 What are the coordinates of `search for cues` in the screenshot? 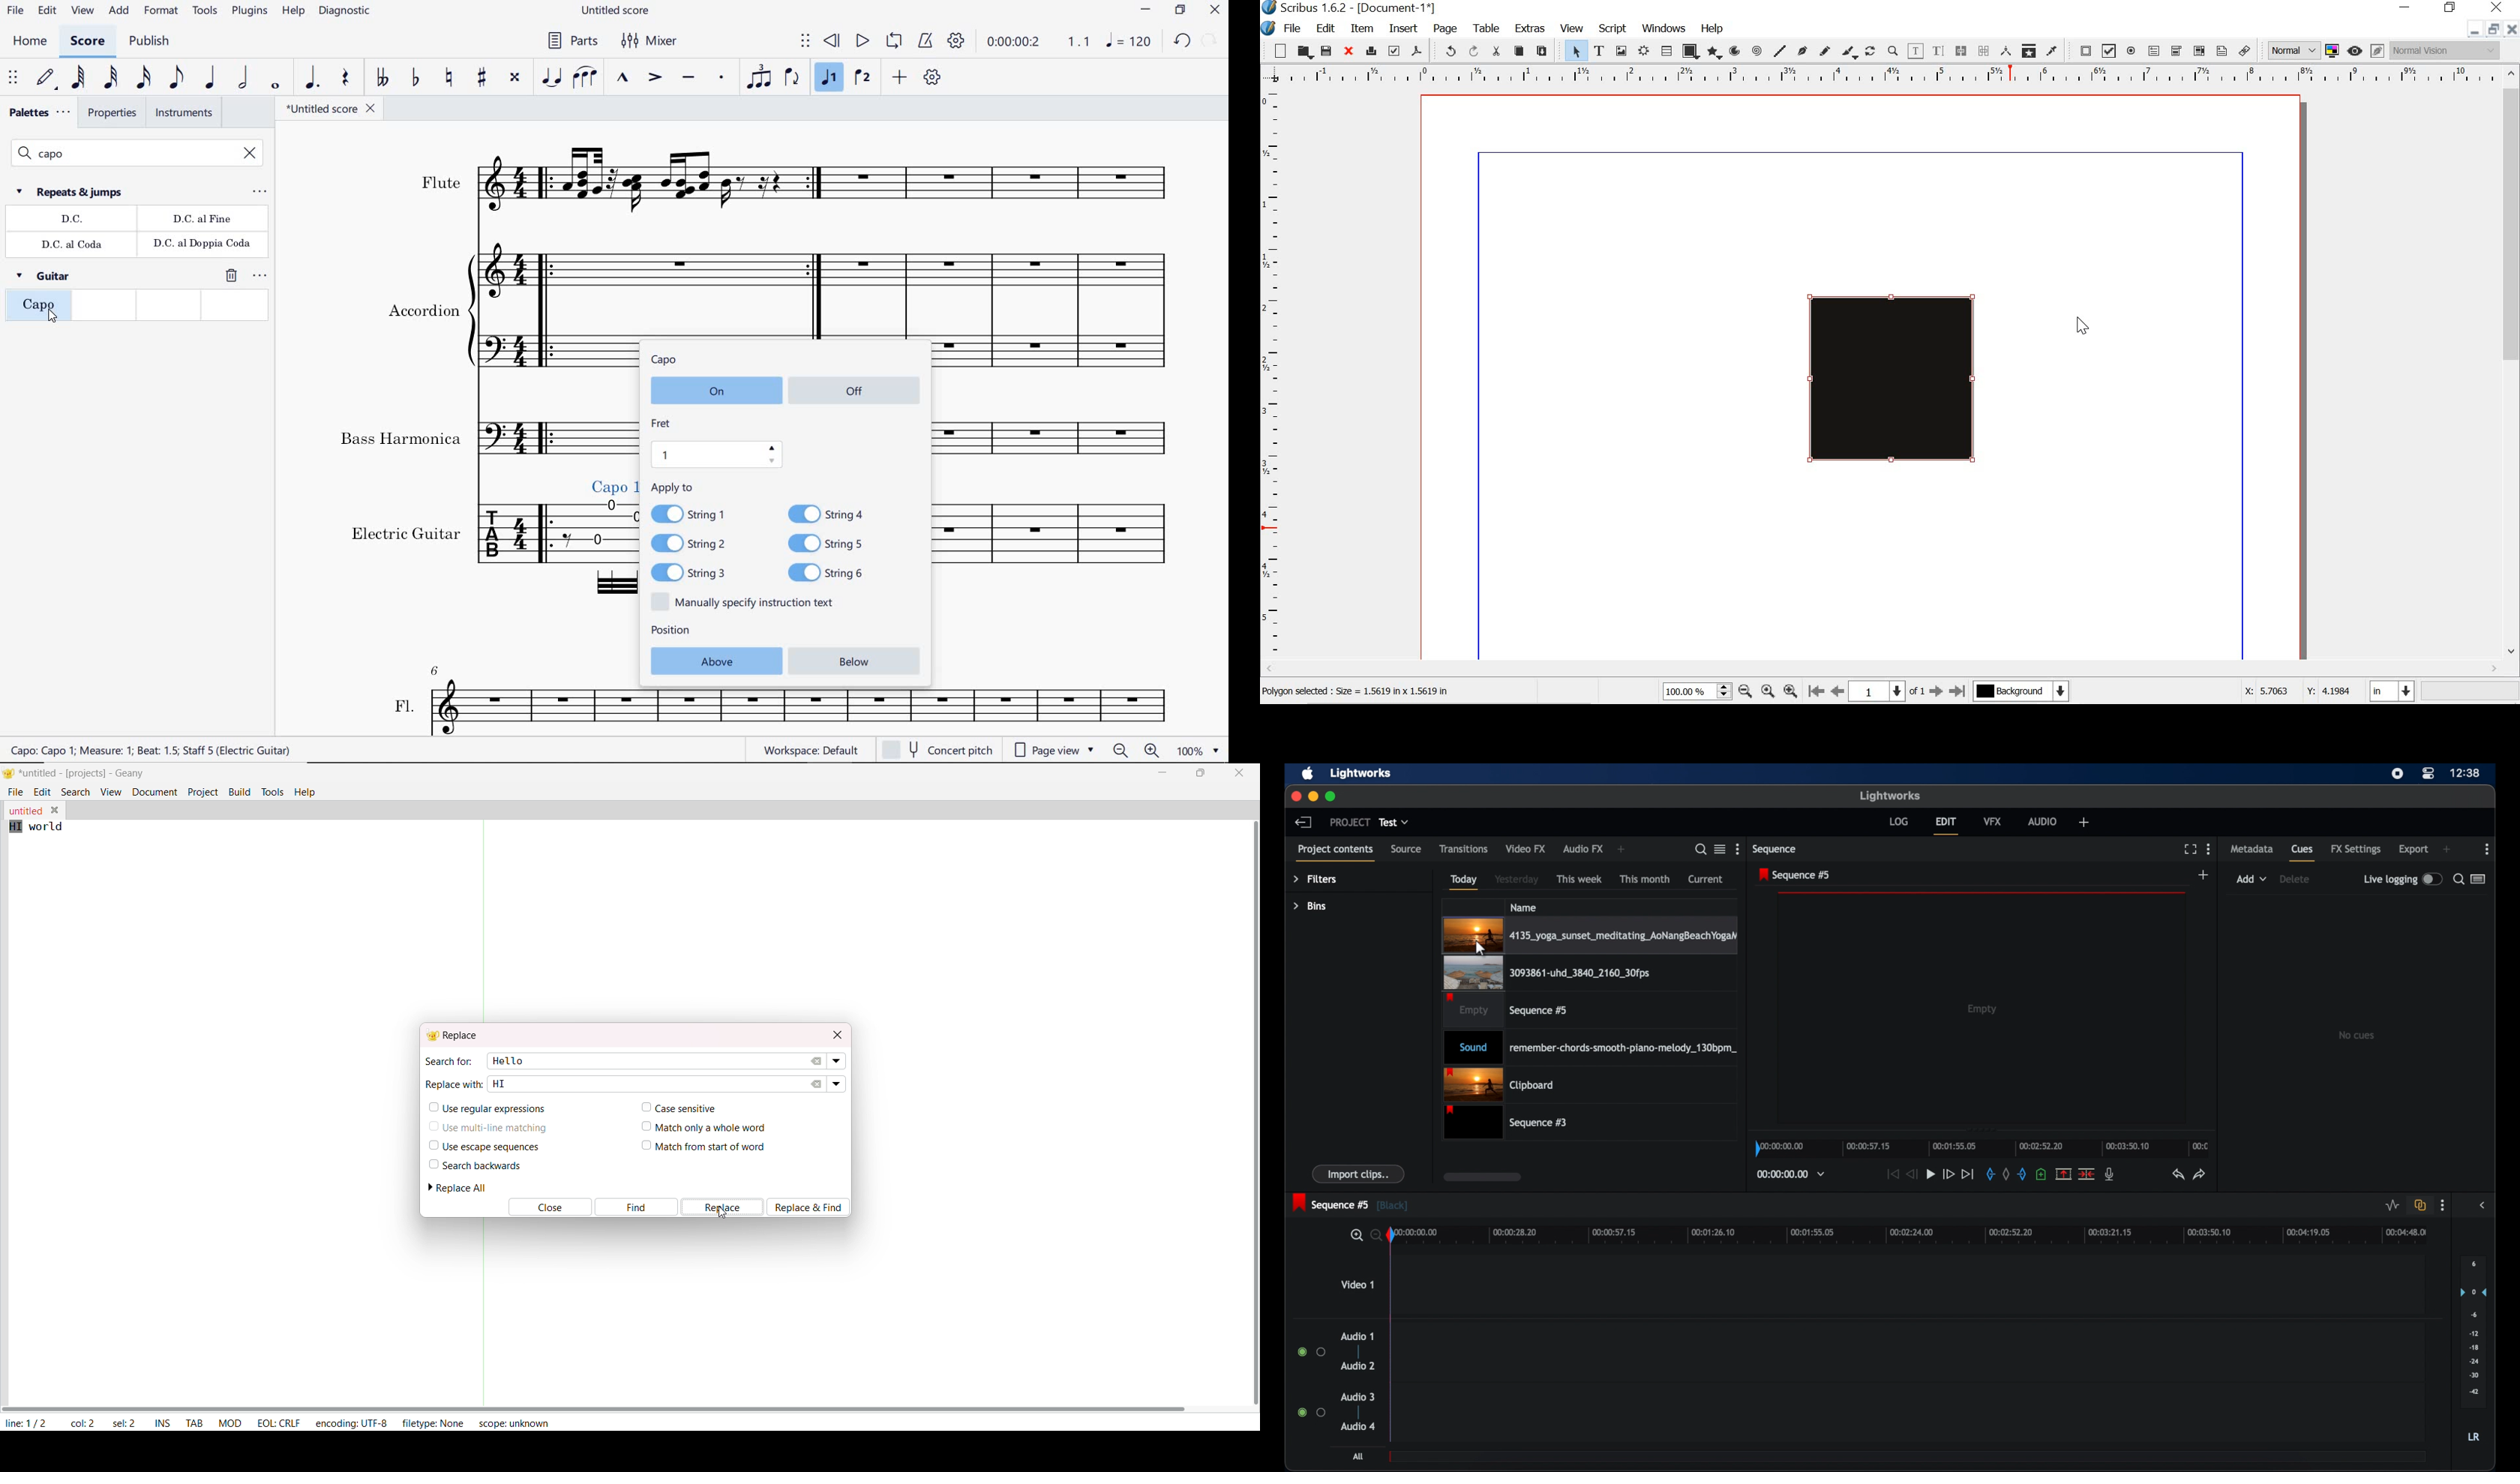 It's located at (2458, 878).